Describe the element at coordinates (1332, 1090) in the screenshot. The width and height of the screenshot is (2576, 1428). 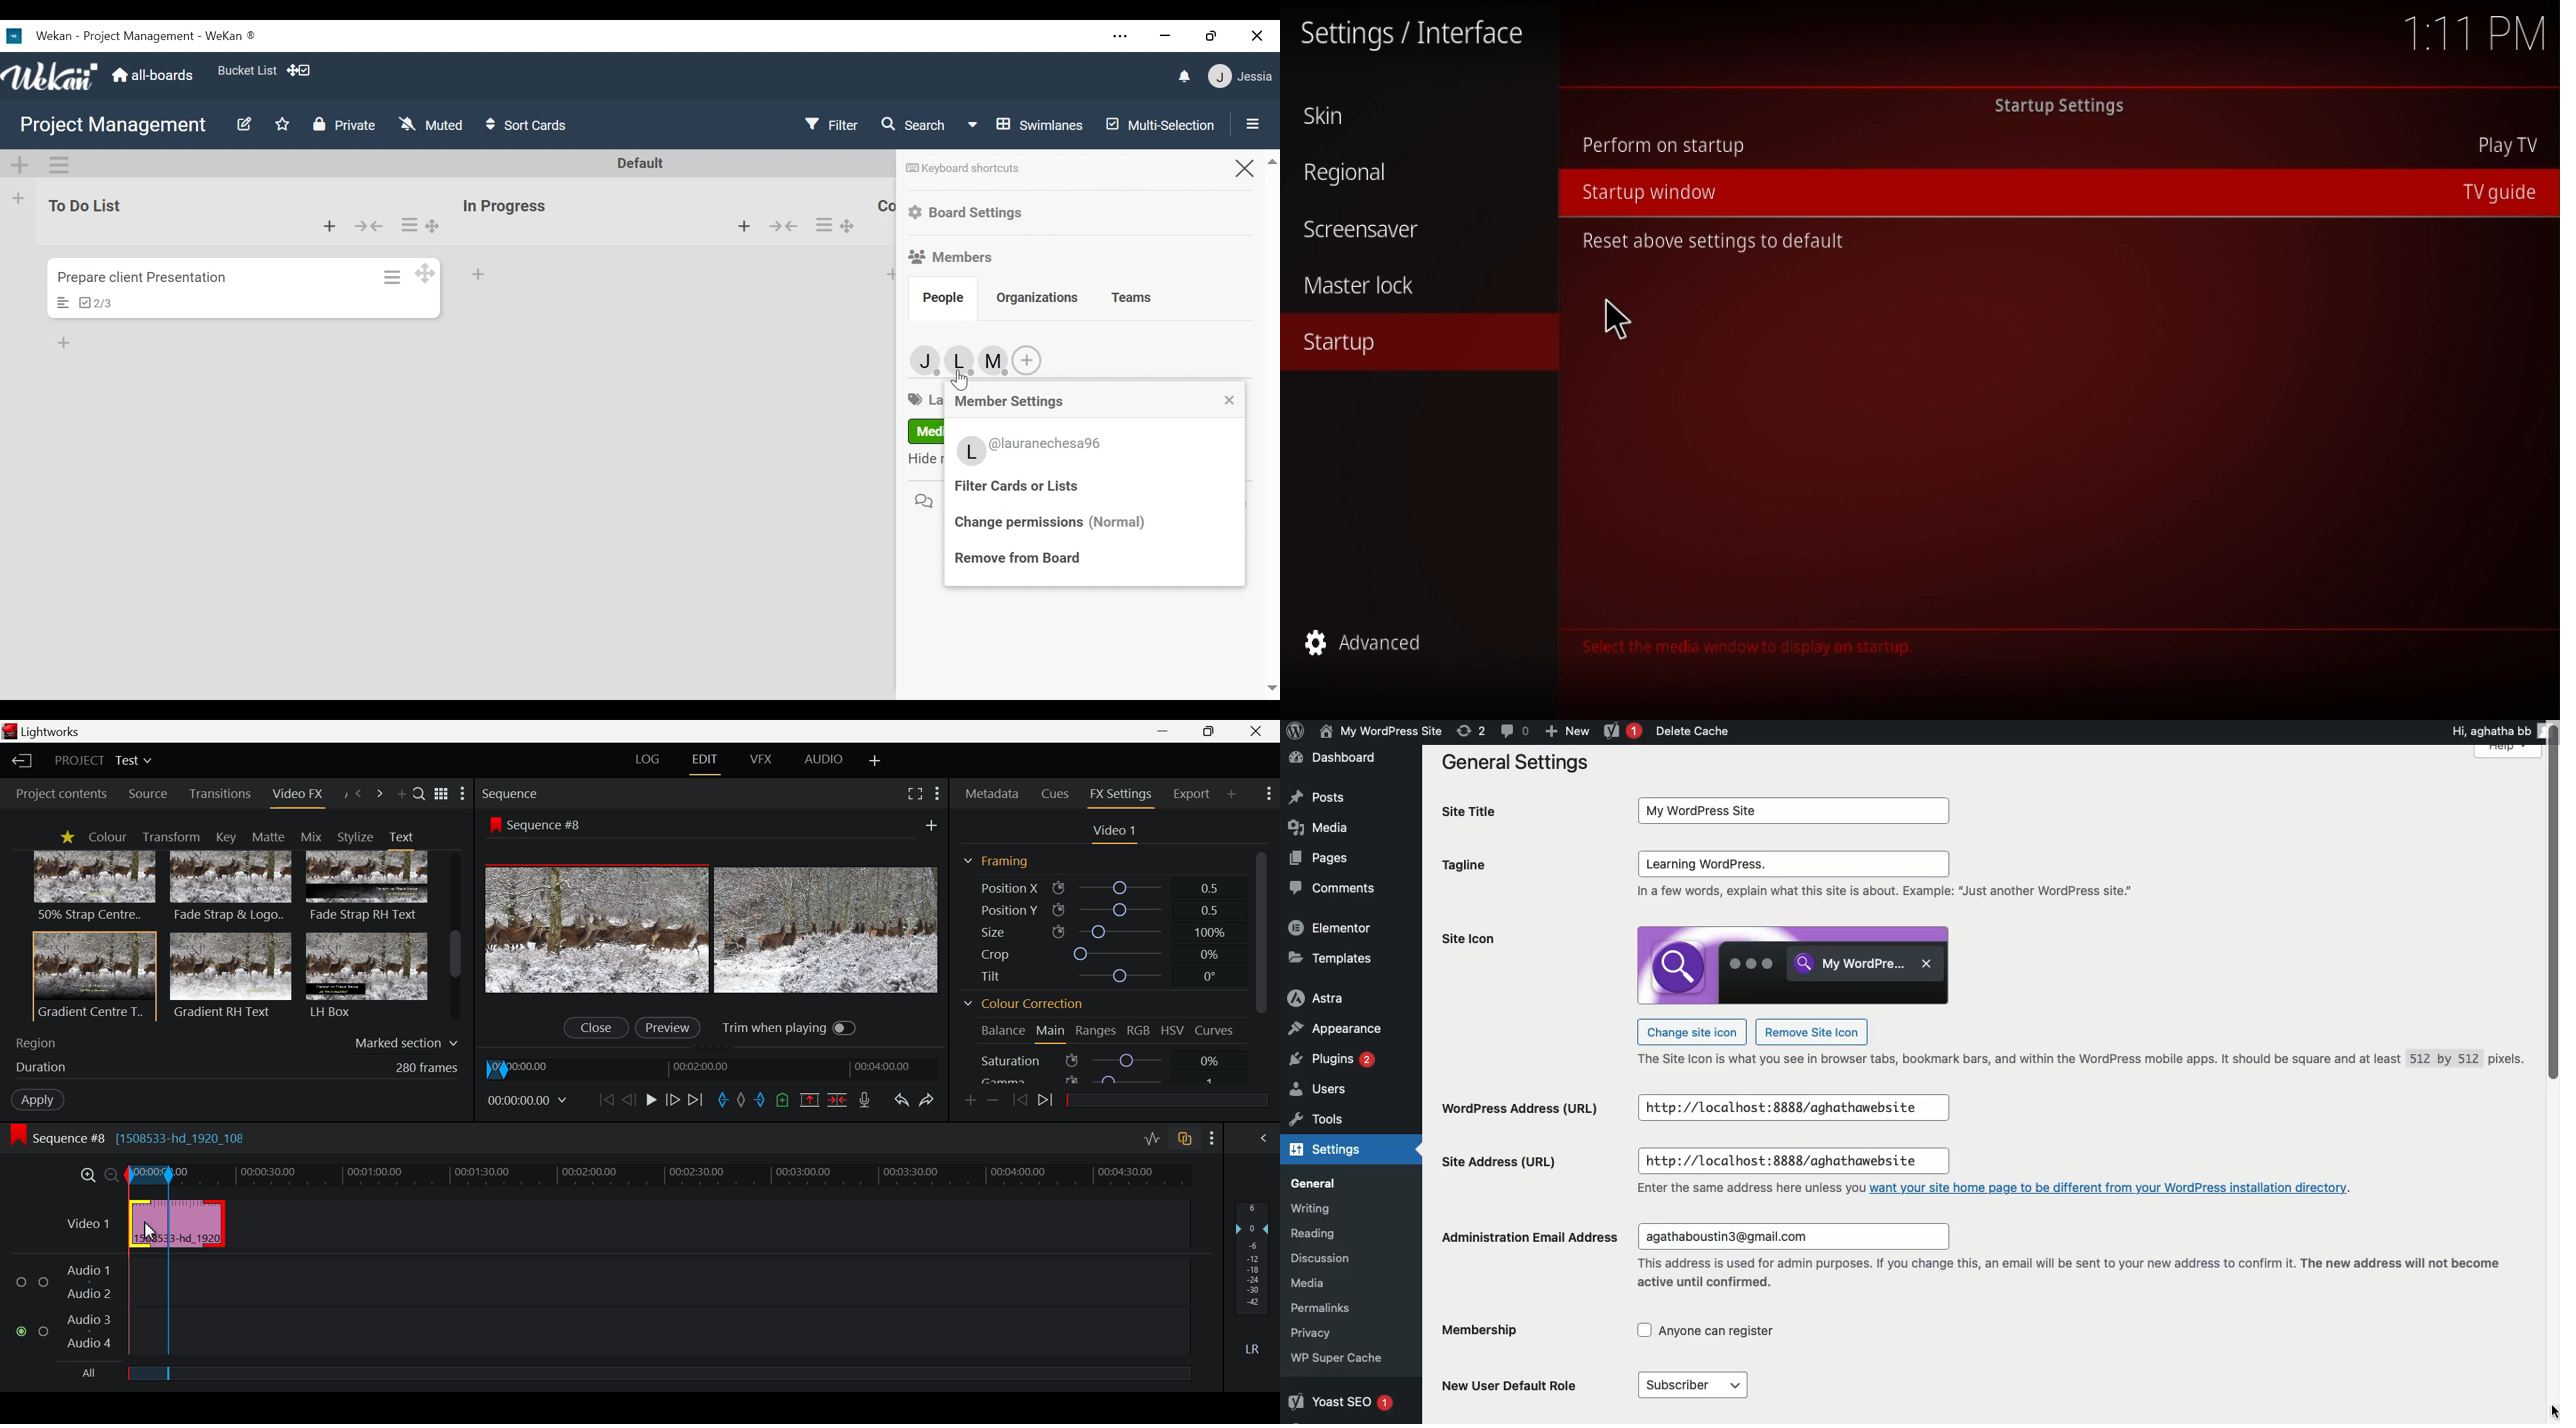
I see `Users` at that location.